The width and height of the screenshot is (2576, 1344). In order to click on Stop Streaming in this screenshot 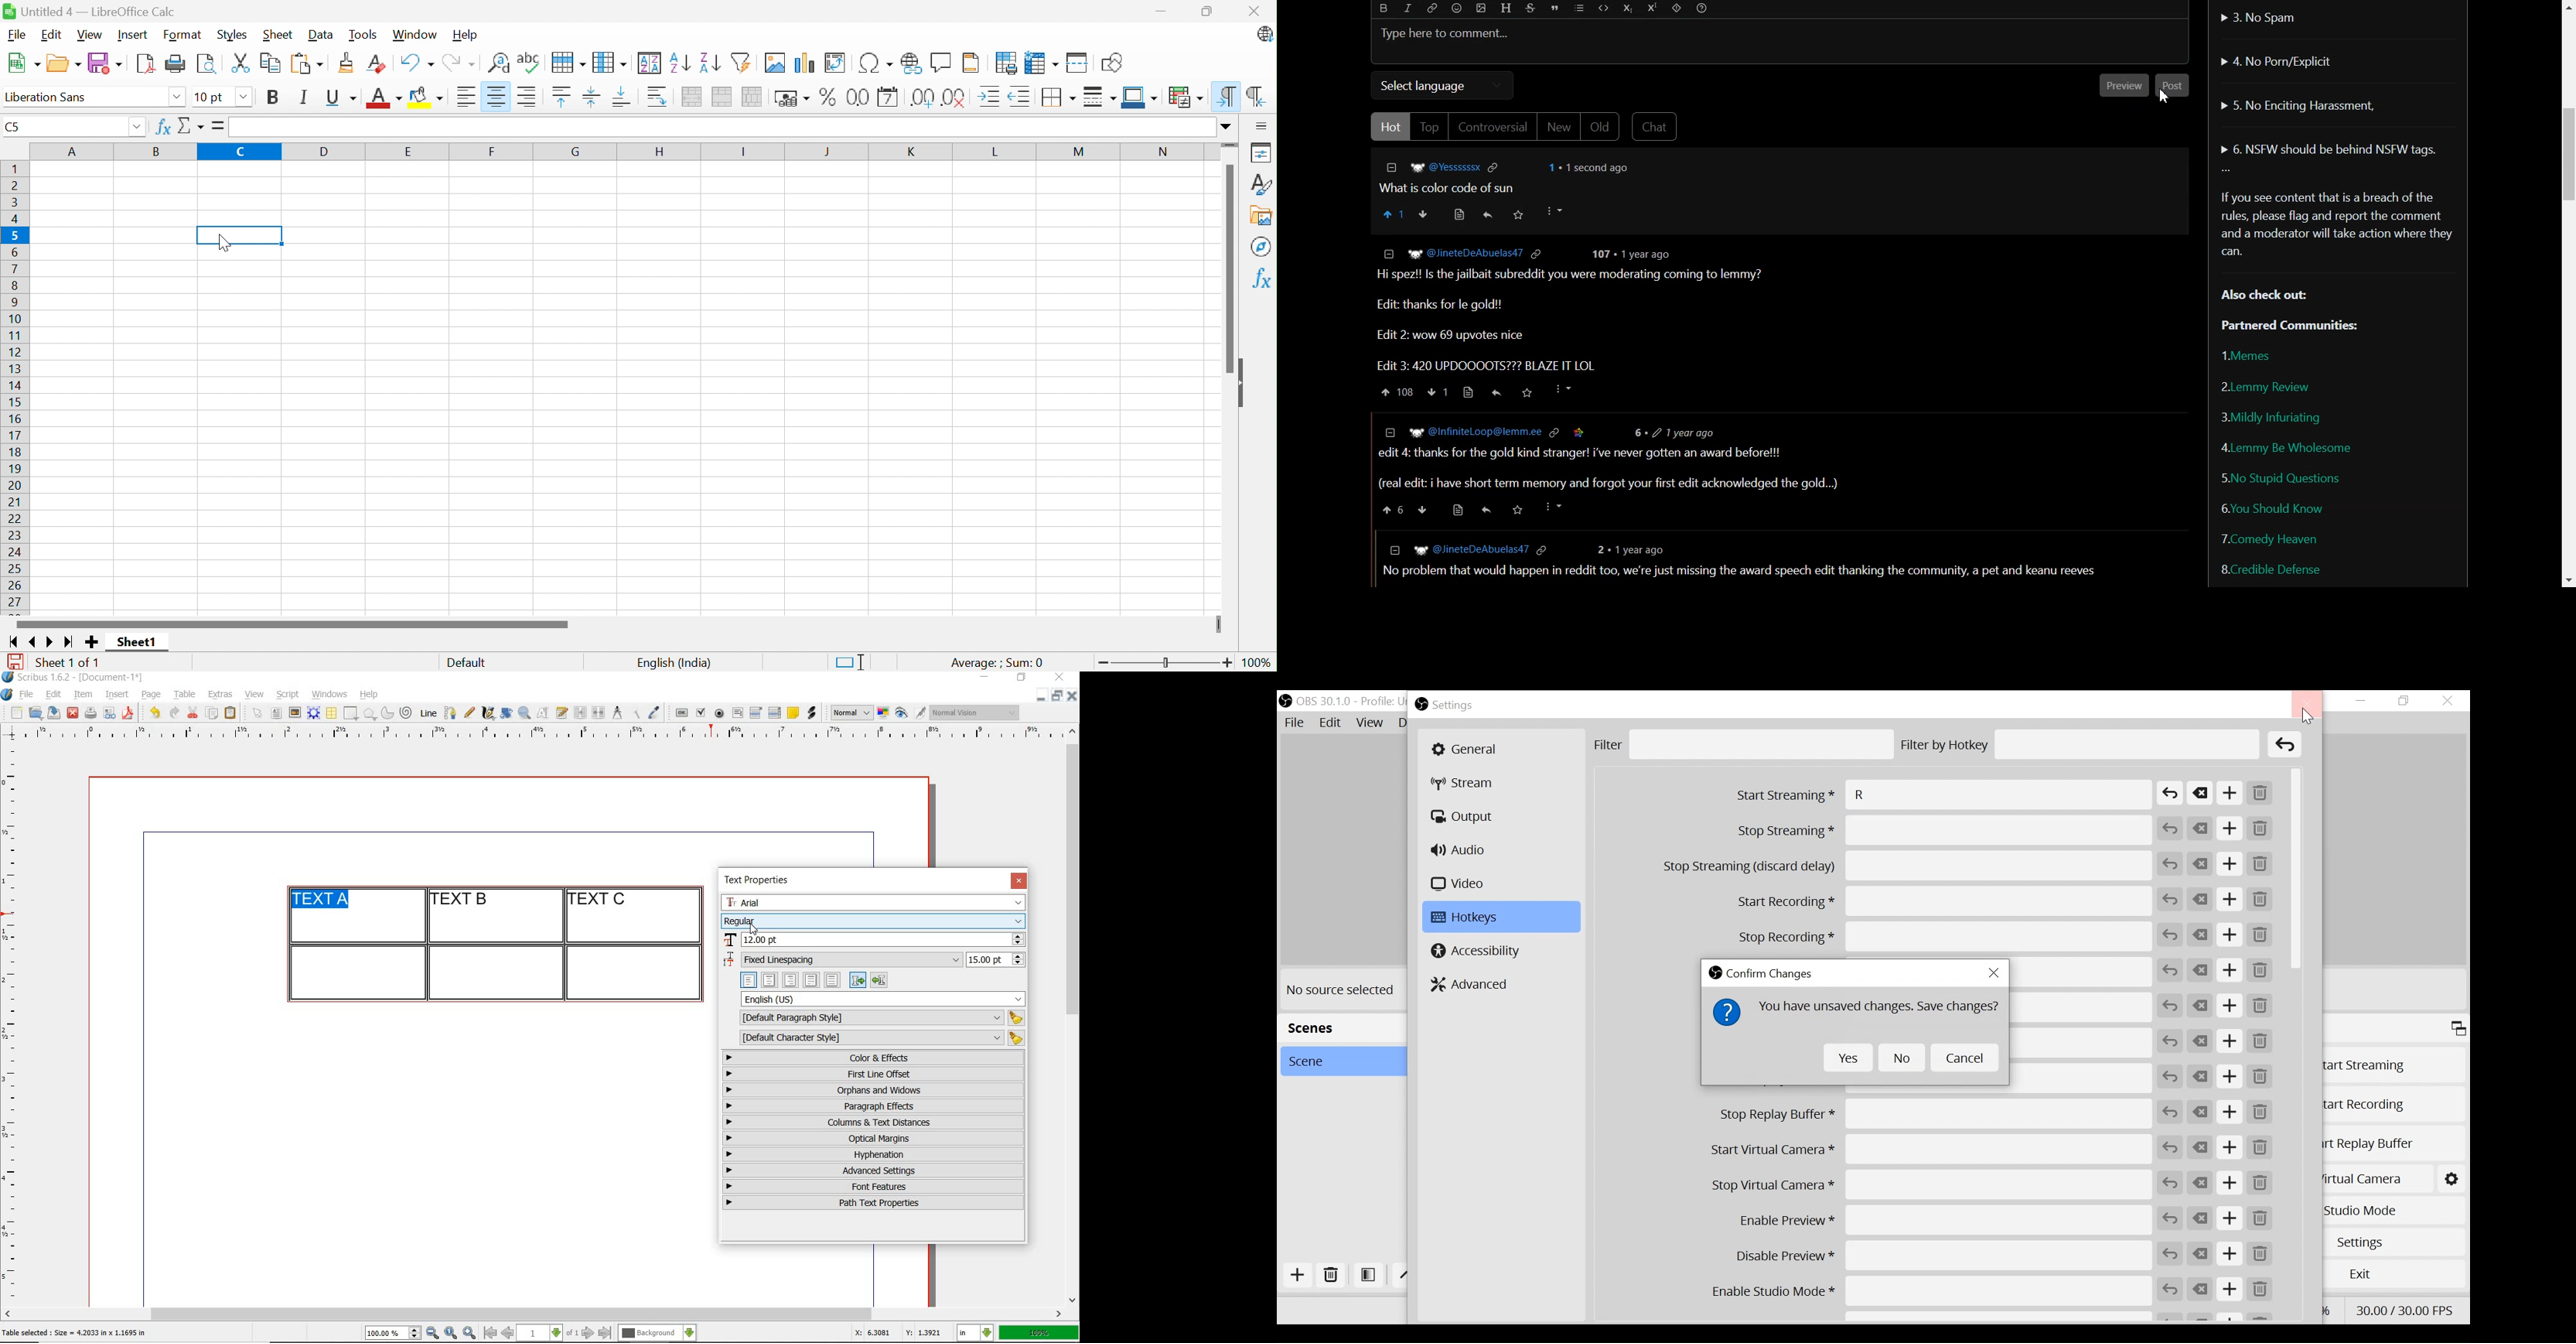, I will do `click(1943, 831)`.